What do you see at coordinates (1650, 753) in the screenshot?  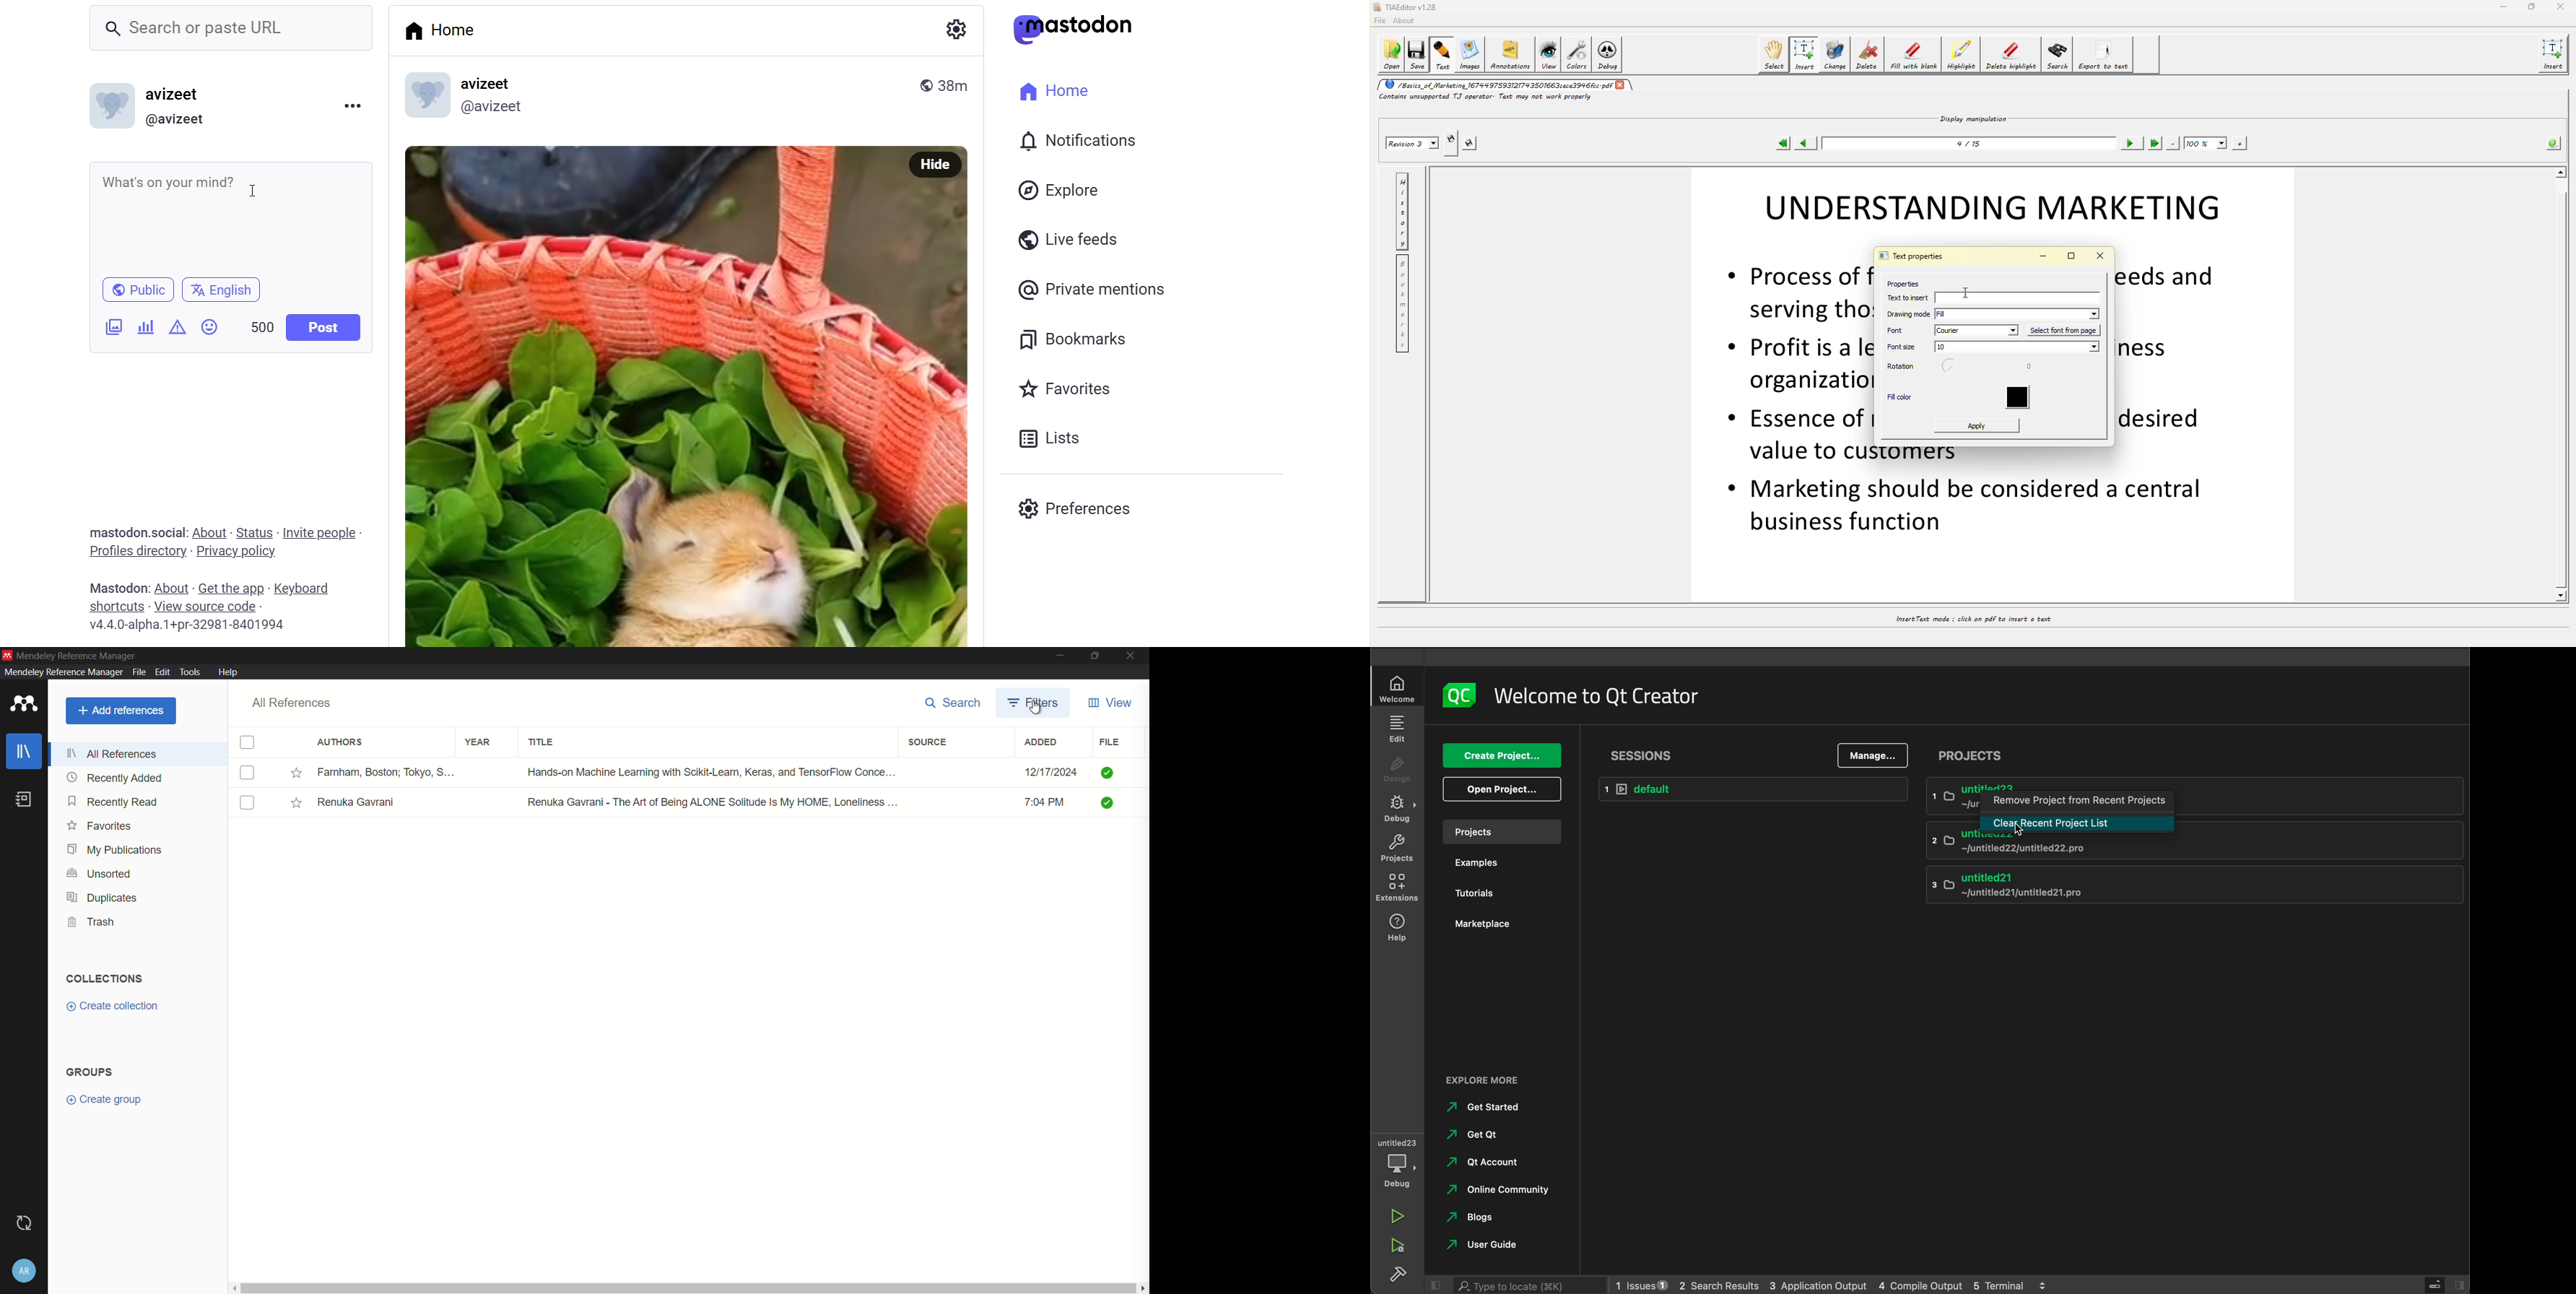 I see `sessions` at bounding box center [1650, 753].